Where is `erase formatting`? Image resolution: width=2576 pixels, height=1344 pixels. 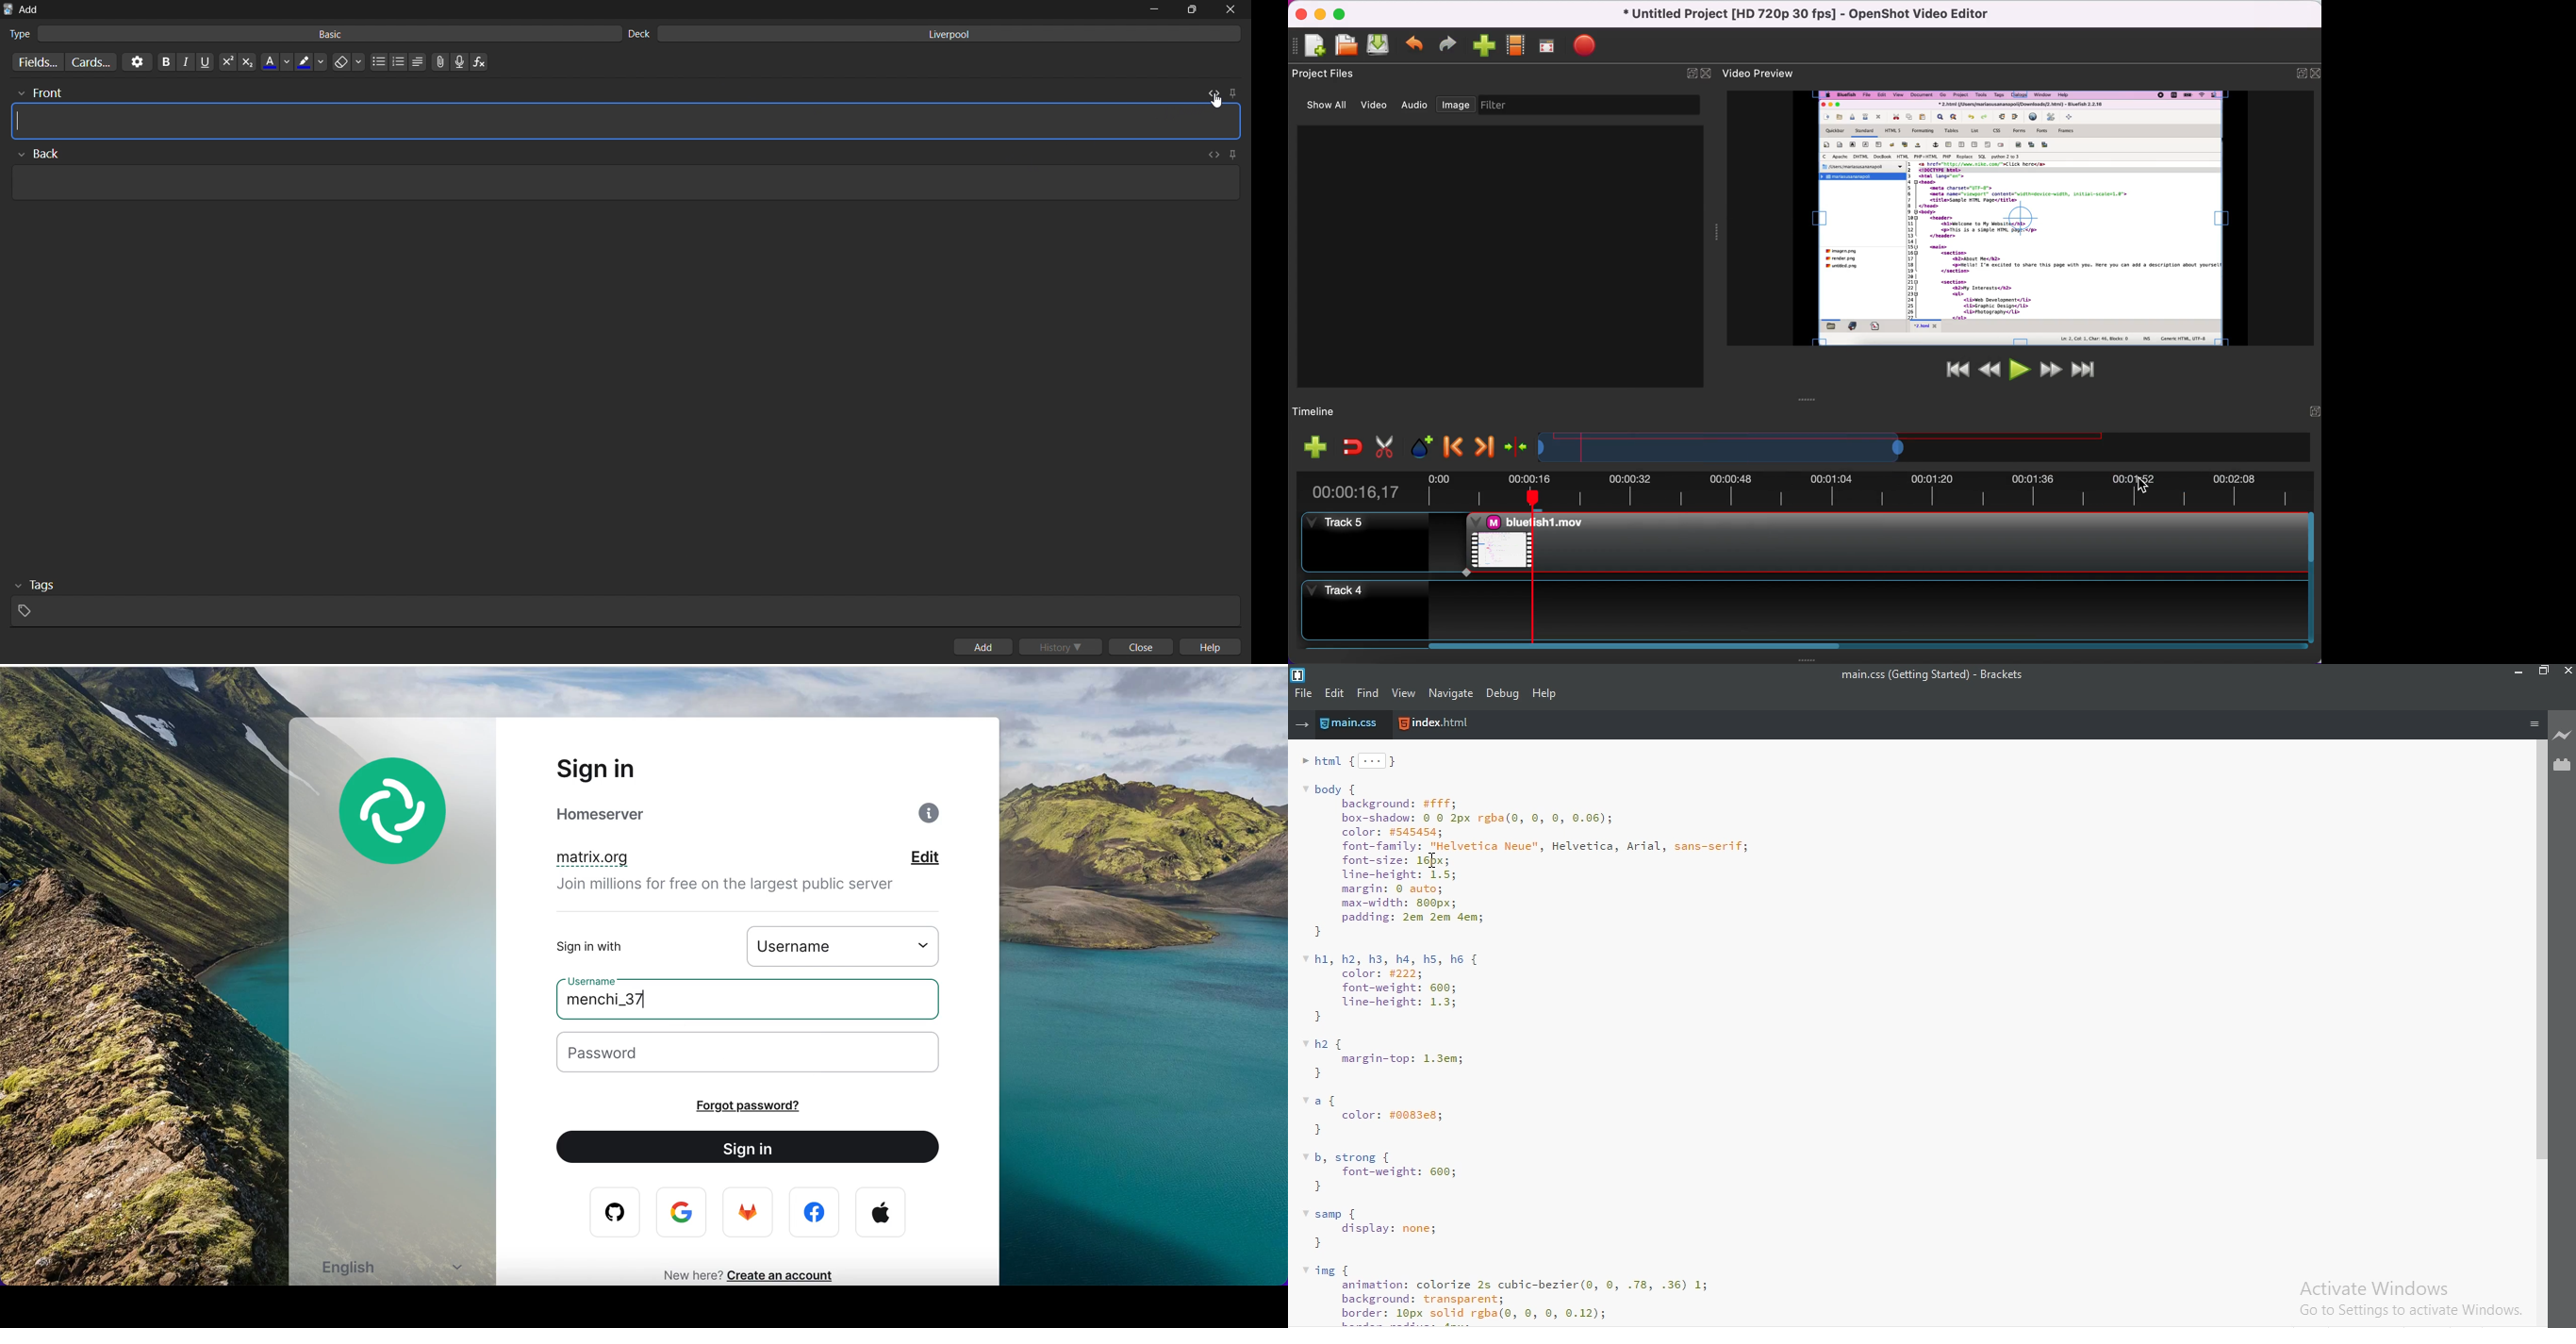 erase formatting is located at coordinates (351, 62).